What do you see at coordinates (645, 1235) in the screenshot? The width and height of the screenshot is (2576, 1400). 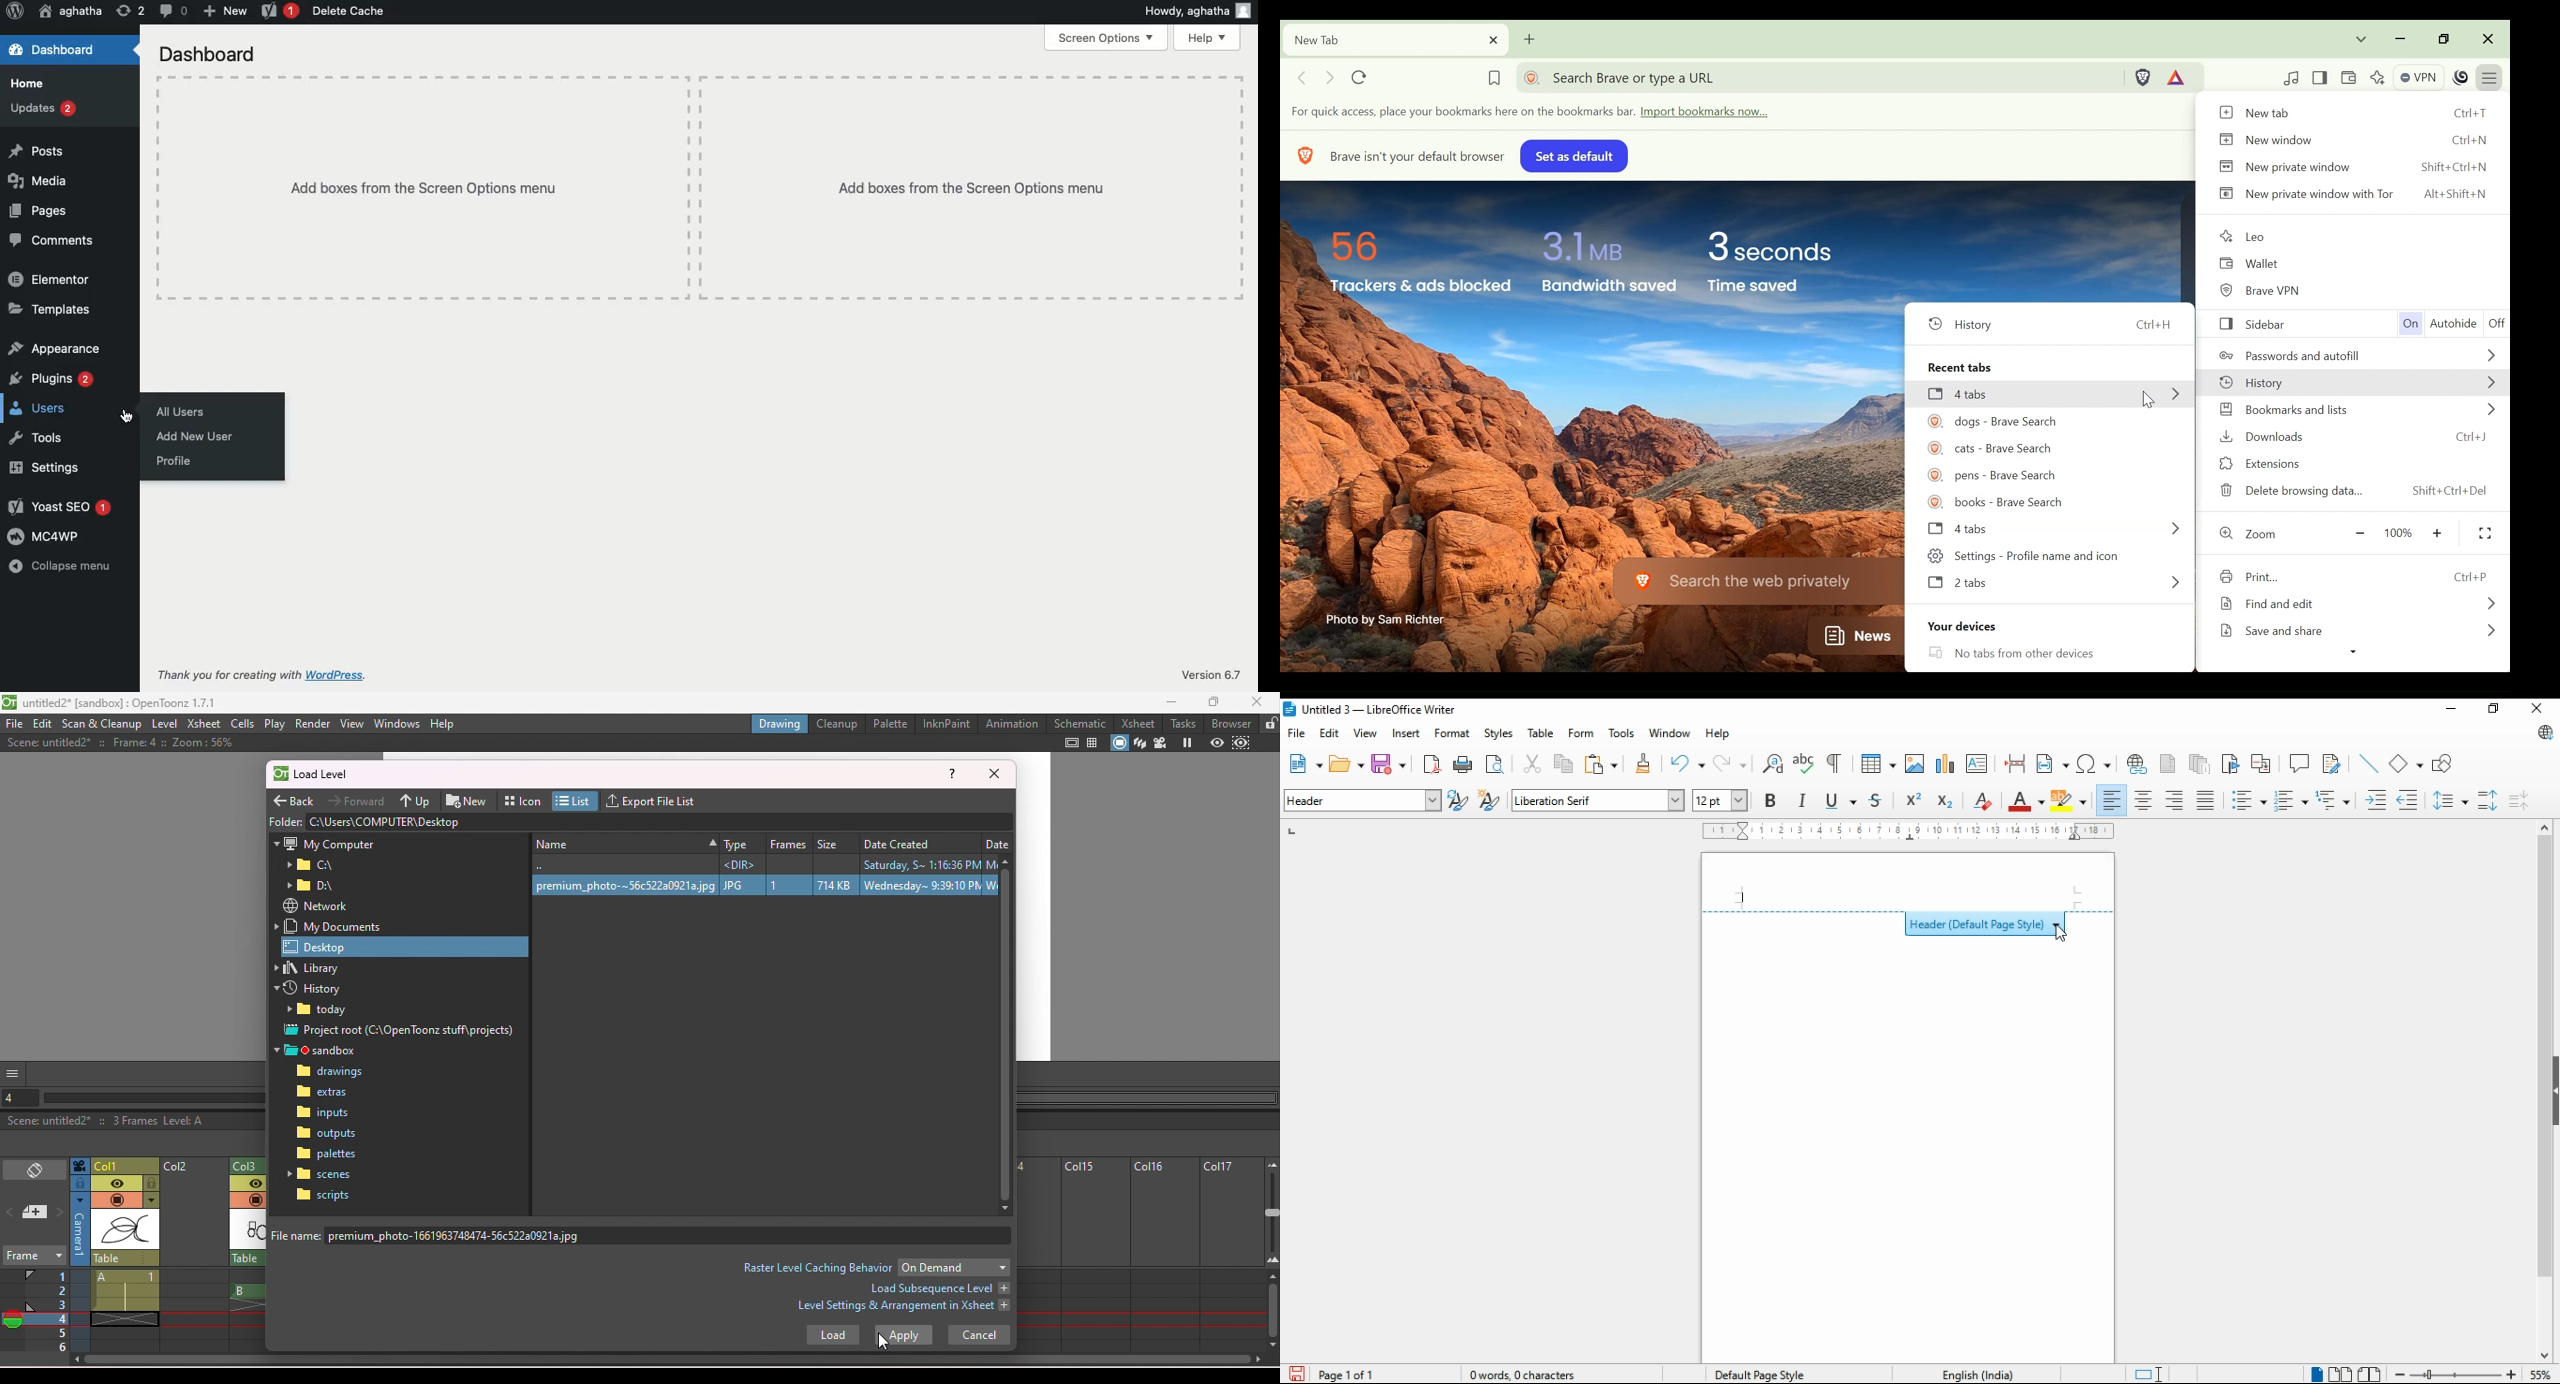 I see `file name ` at bounding box center [645, 1235].